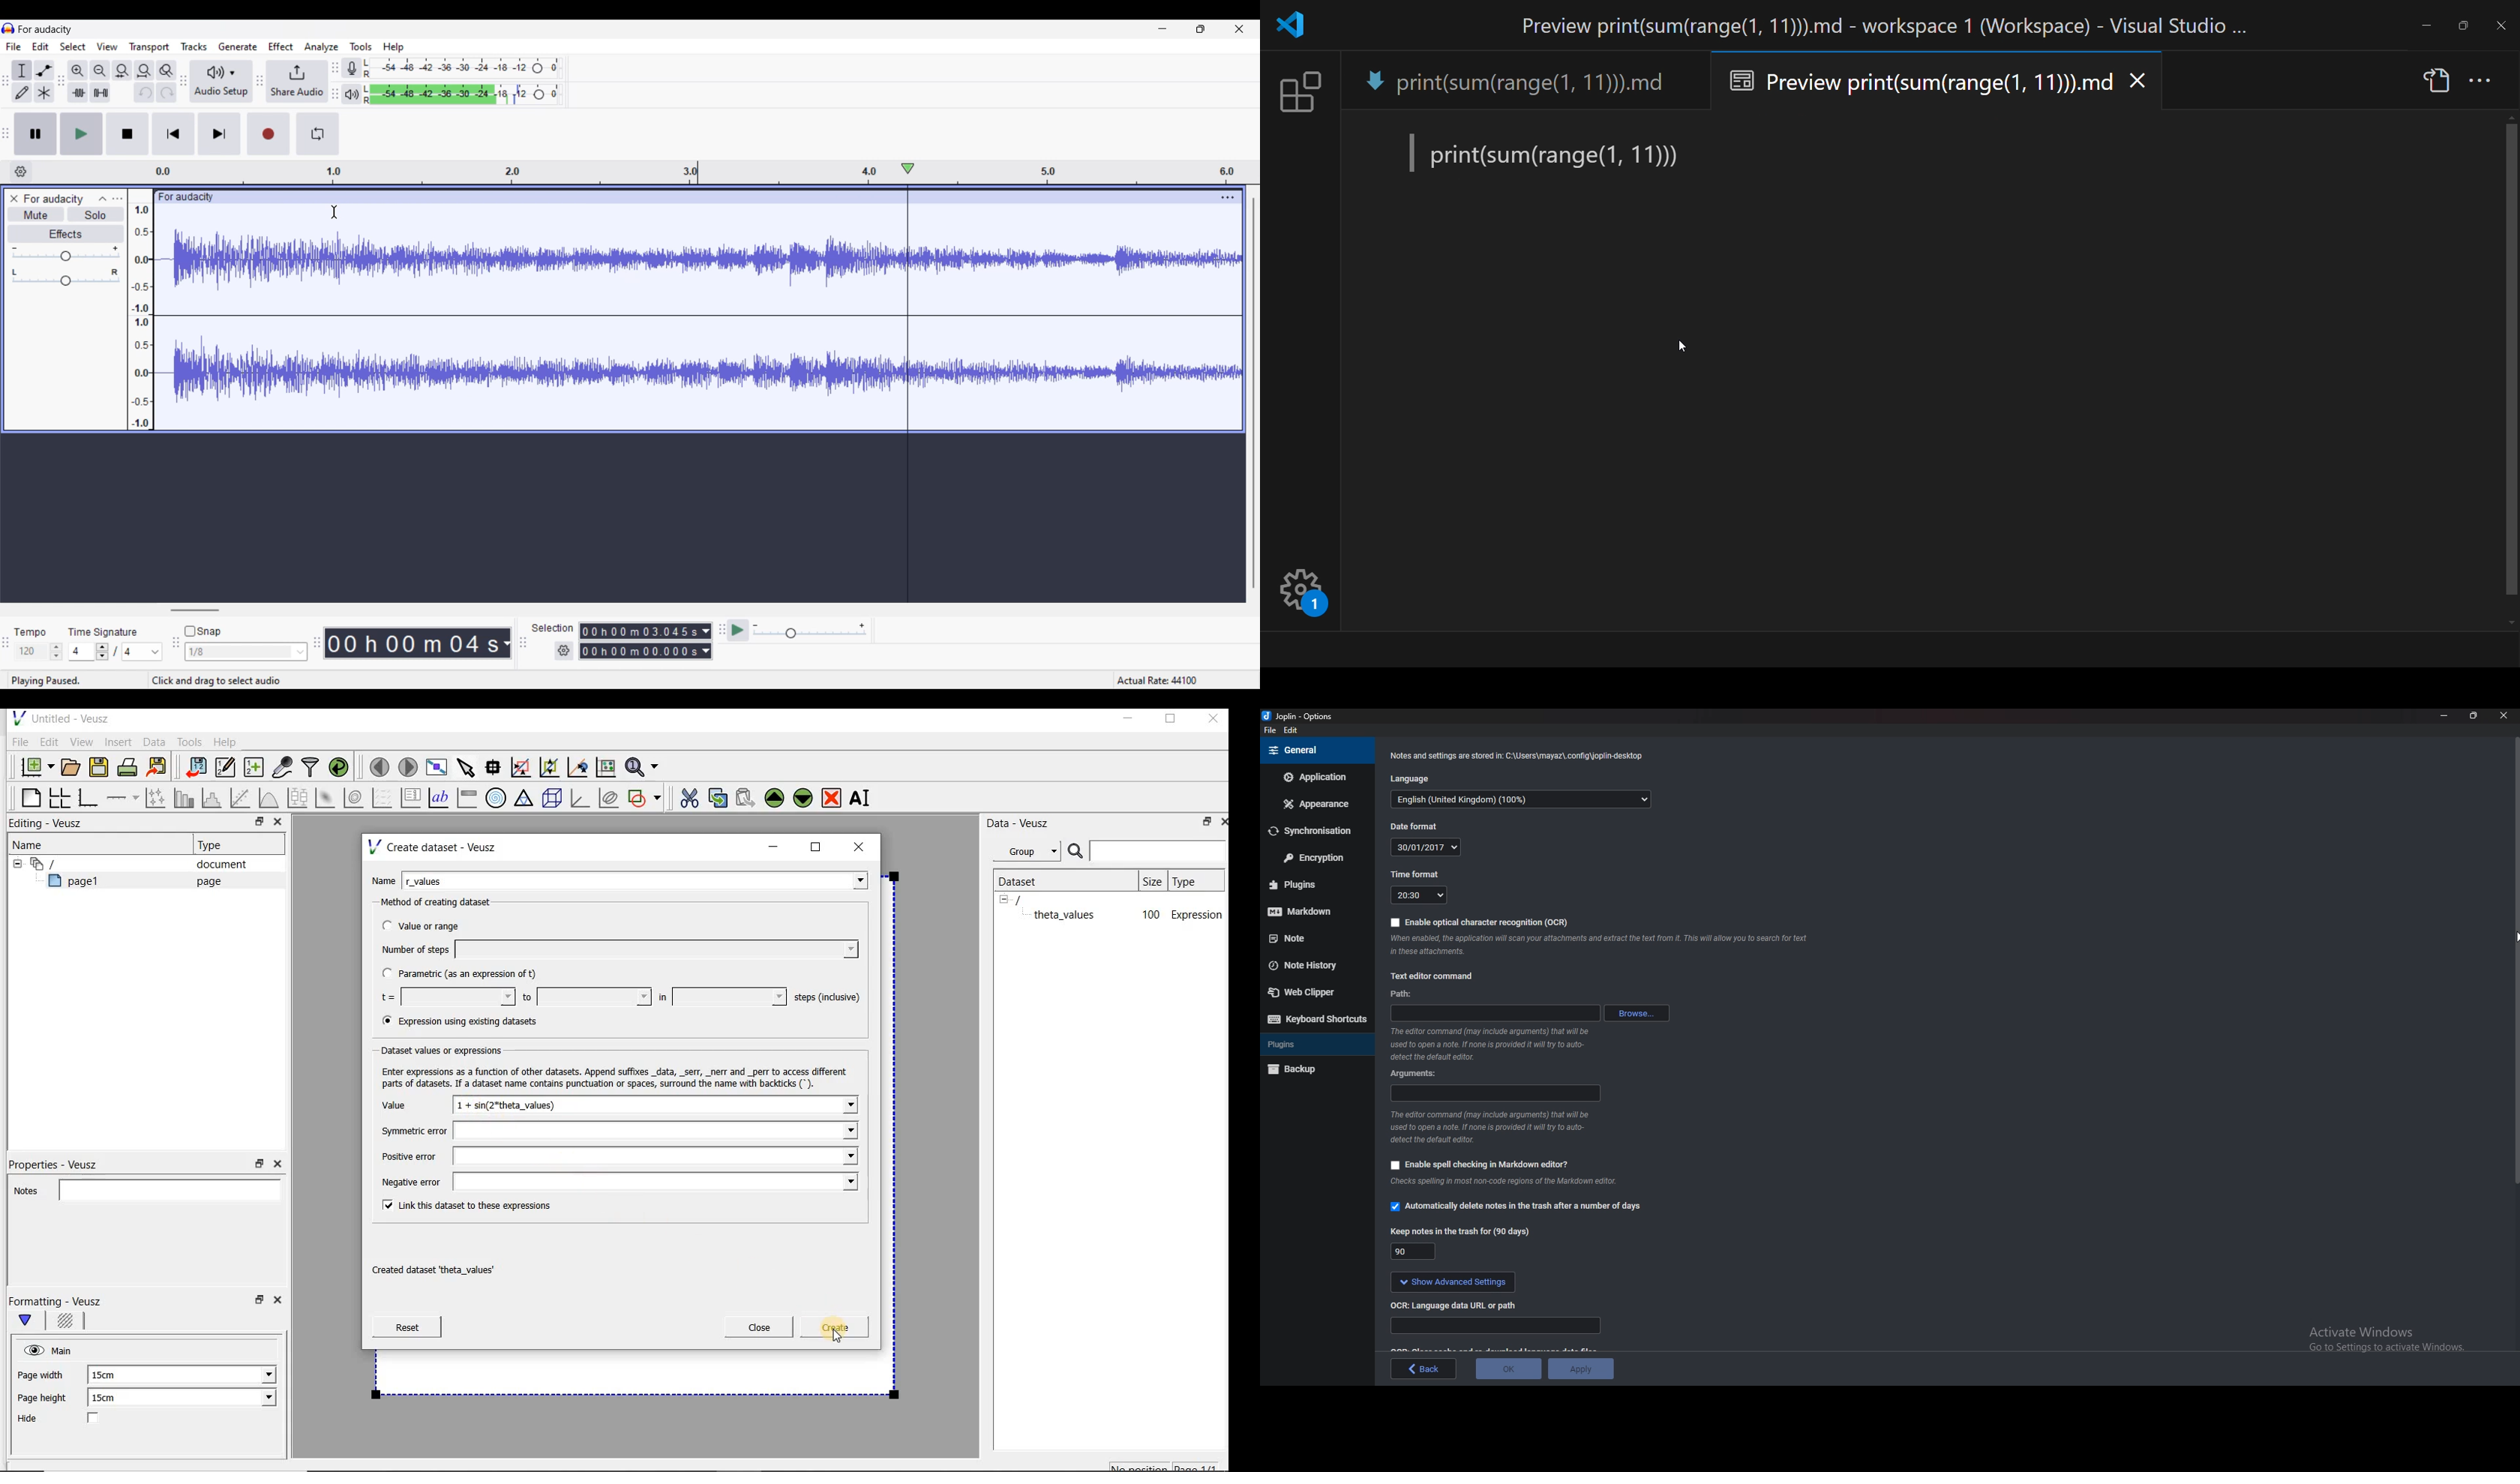 This screenshot has height=1484, width=2520. I want to click on activate windows, so click(2376, 1341).